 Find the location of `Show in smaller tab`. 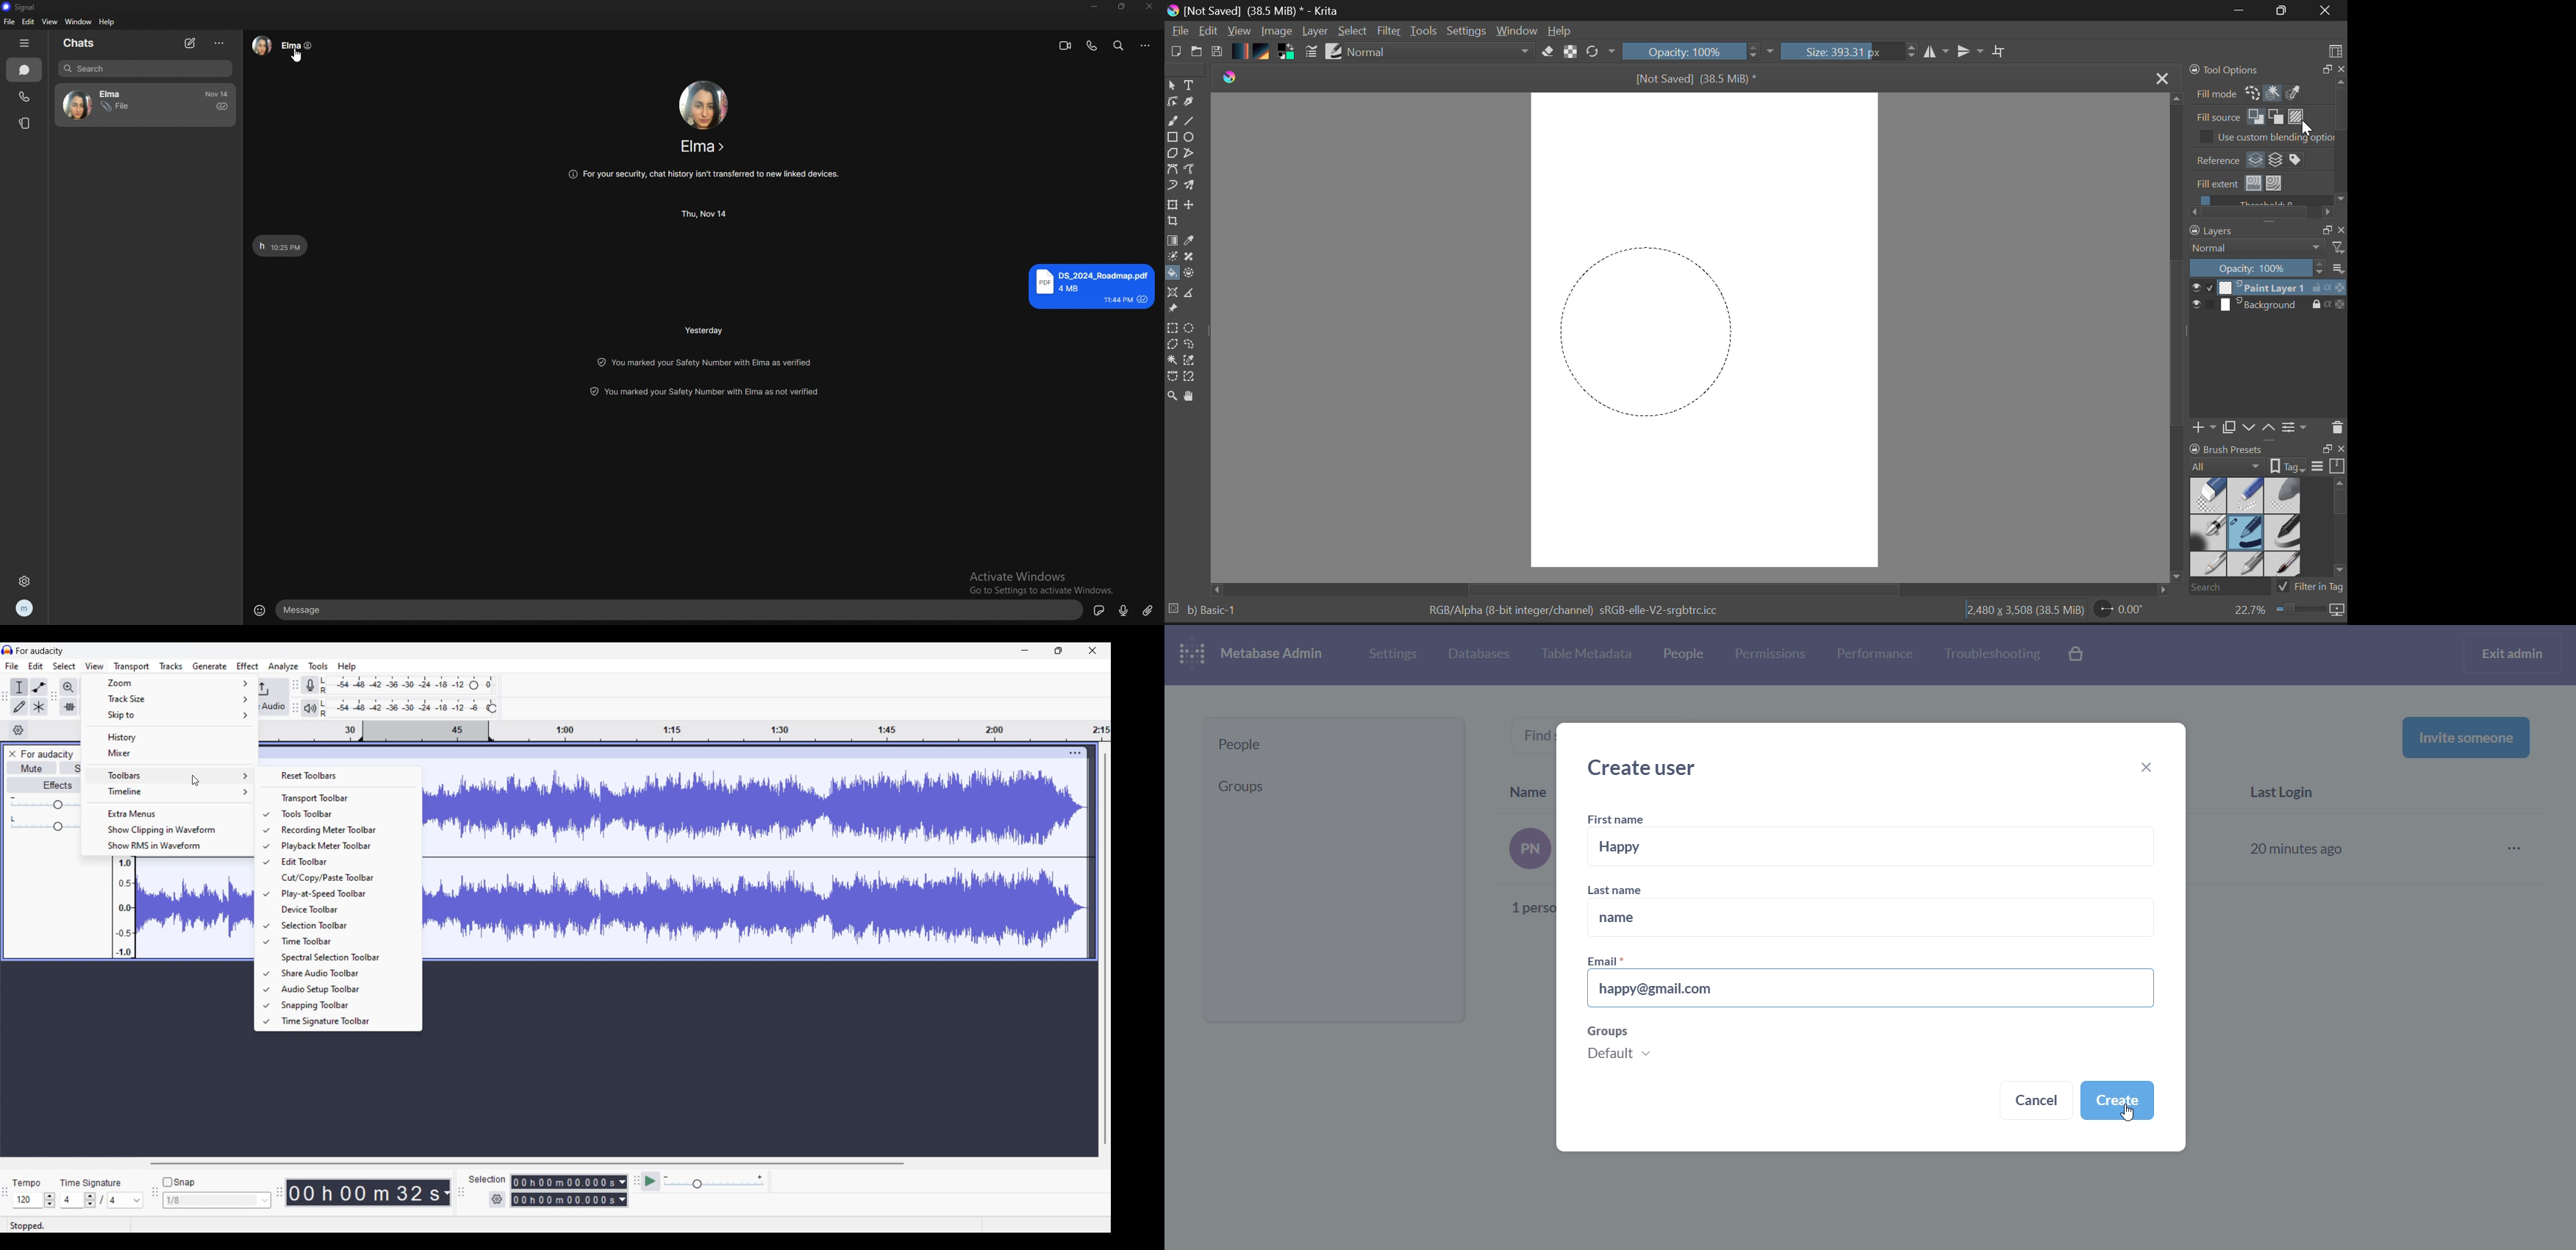

Show in smaller tab is located at coordinates (1058, 650).